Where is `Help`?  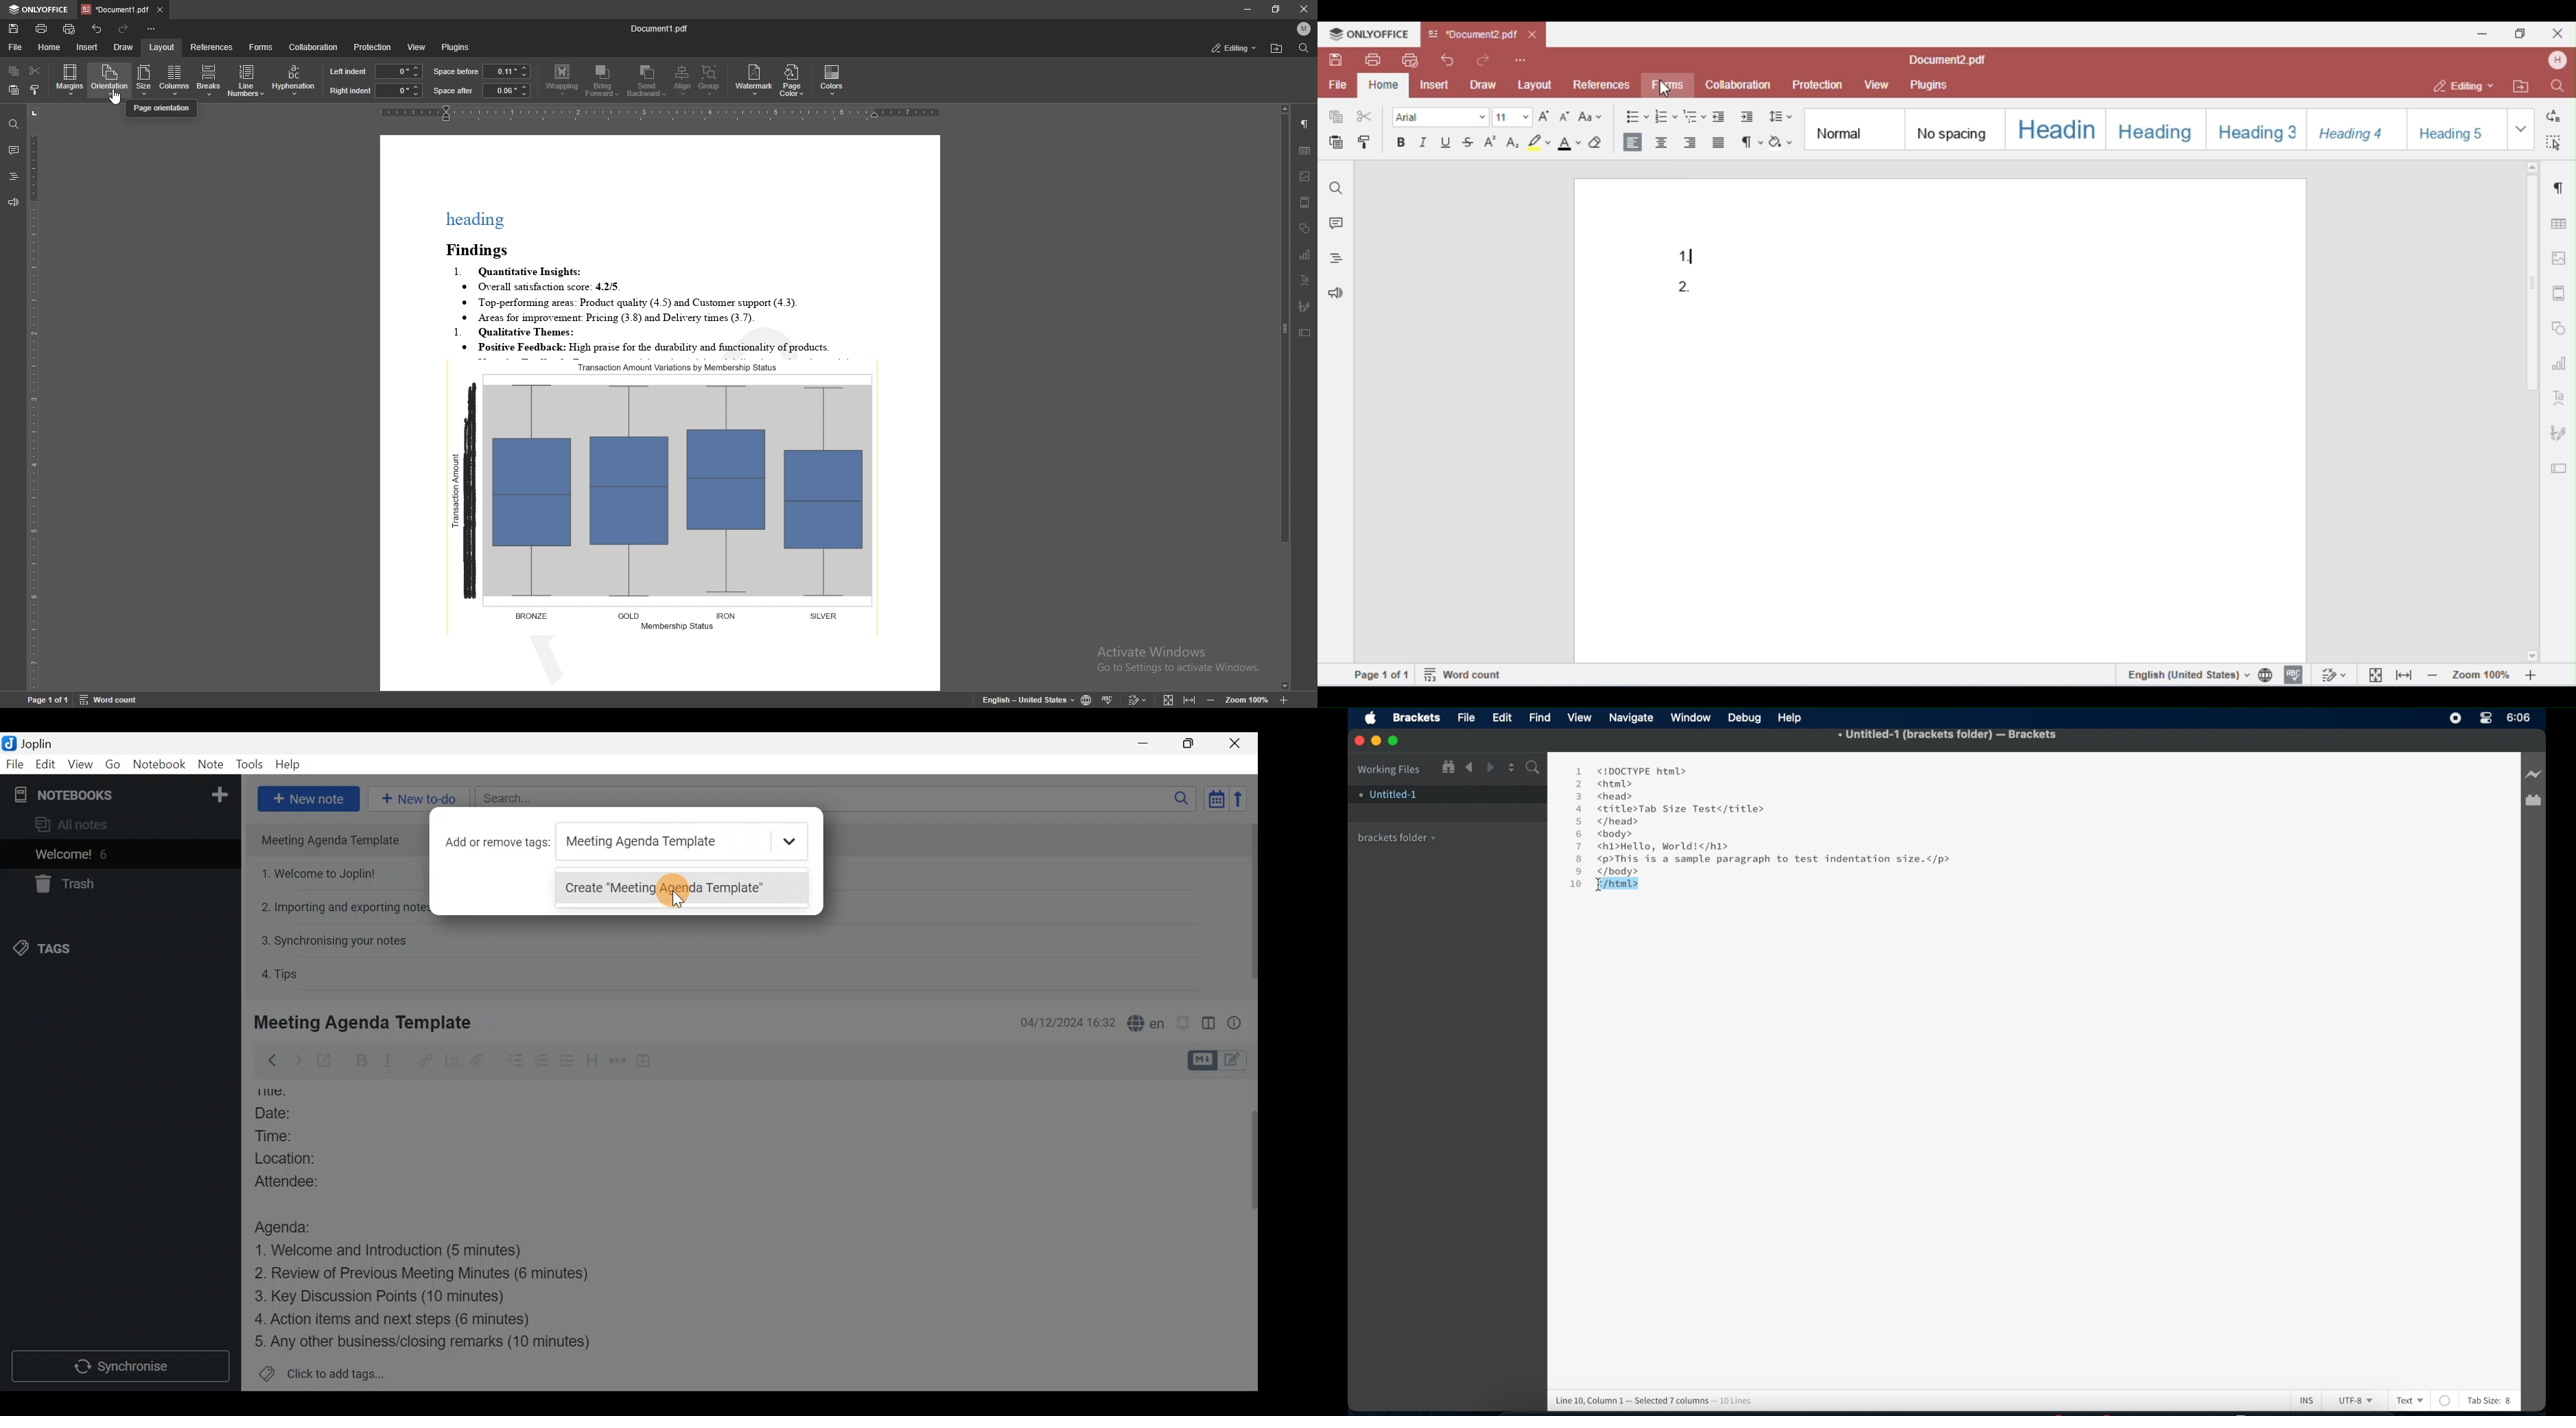 Help is located at coordinates (1793, 718).